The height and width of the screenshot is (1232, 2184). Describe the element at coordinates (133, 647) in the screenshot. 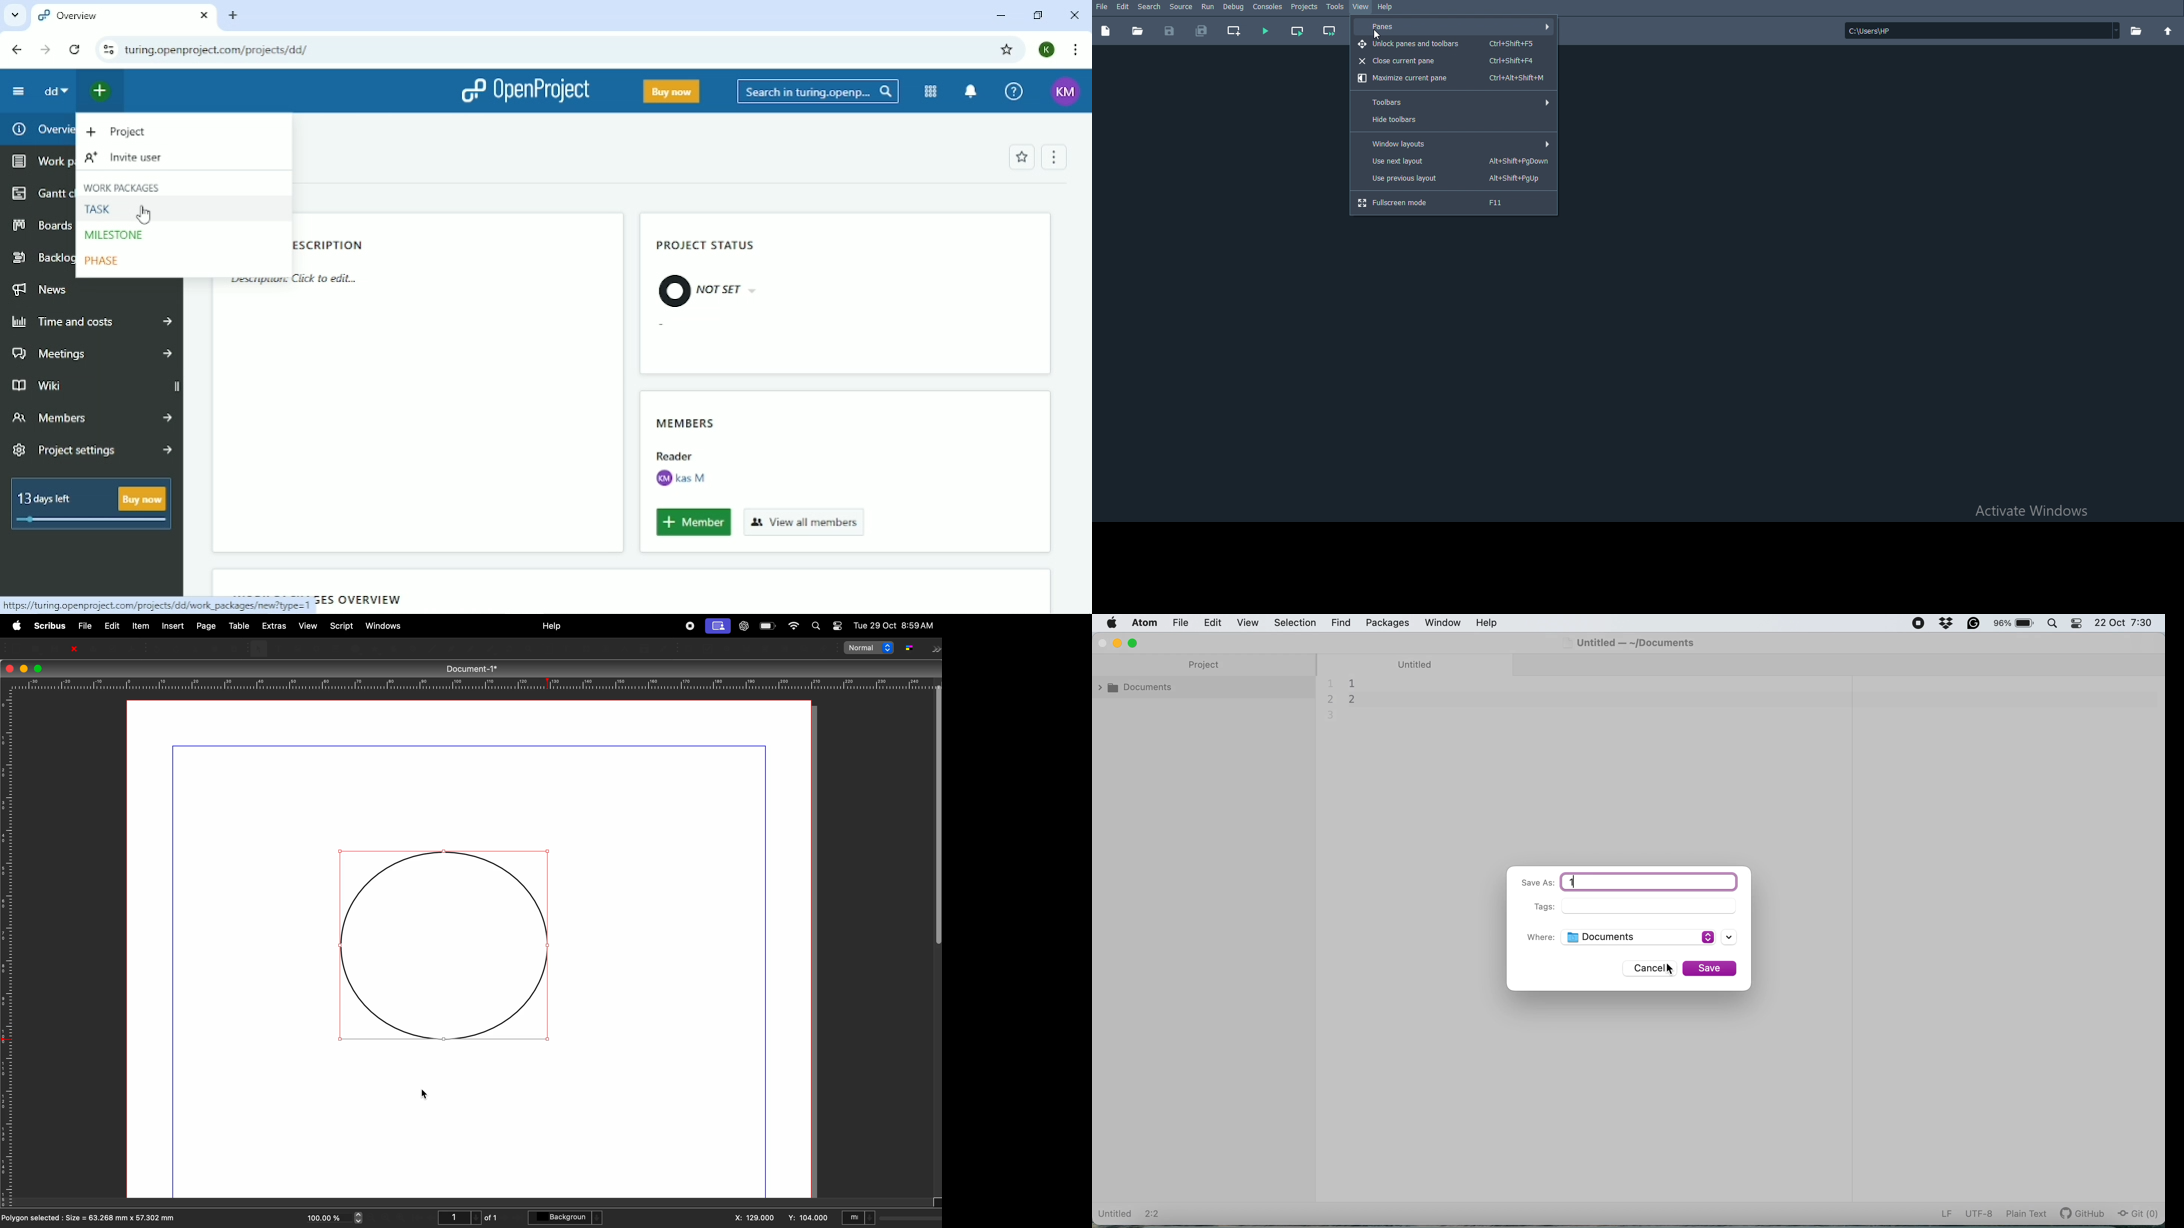

I see `save as PDF` at that location.